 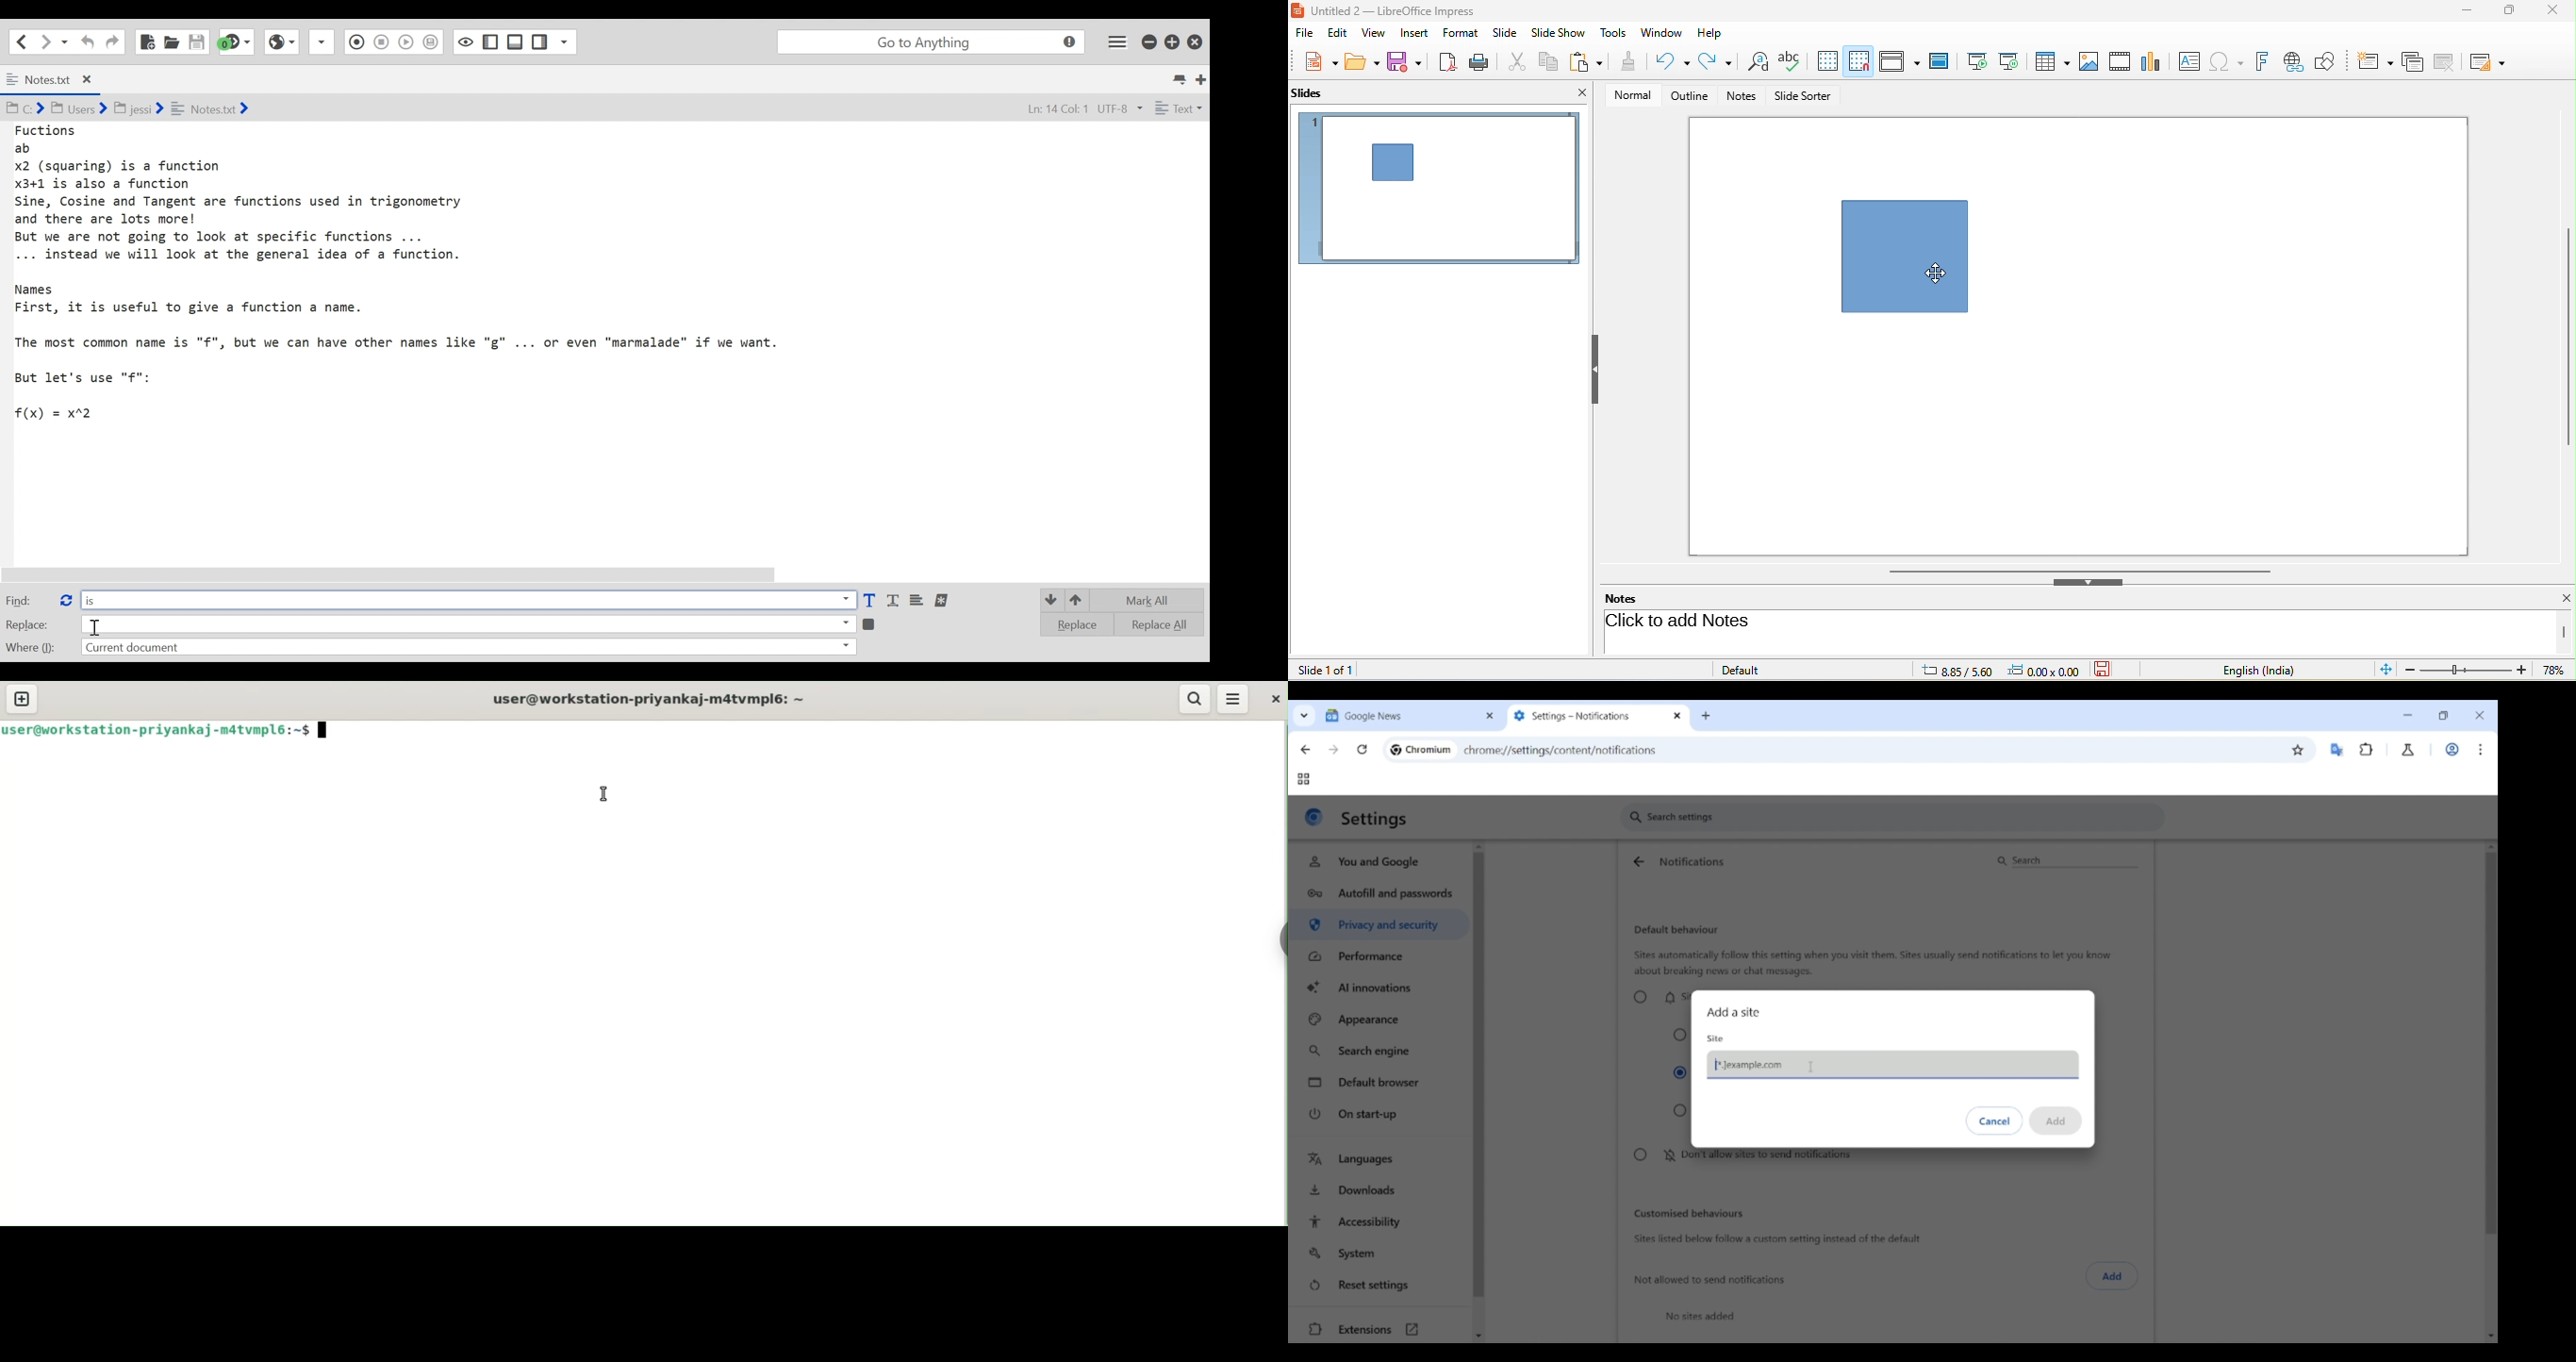 What do you see at coordinates (2079, 570) in the screenshot?
I see `horizontal scroll bar` at bounding box center [2079, 570].